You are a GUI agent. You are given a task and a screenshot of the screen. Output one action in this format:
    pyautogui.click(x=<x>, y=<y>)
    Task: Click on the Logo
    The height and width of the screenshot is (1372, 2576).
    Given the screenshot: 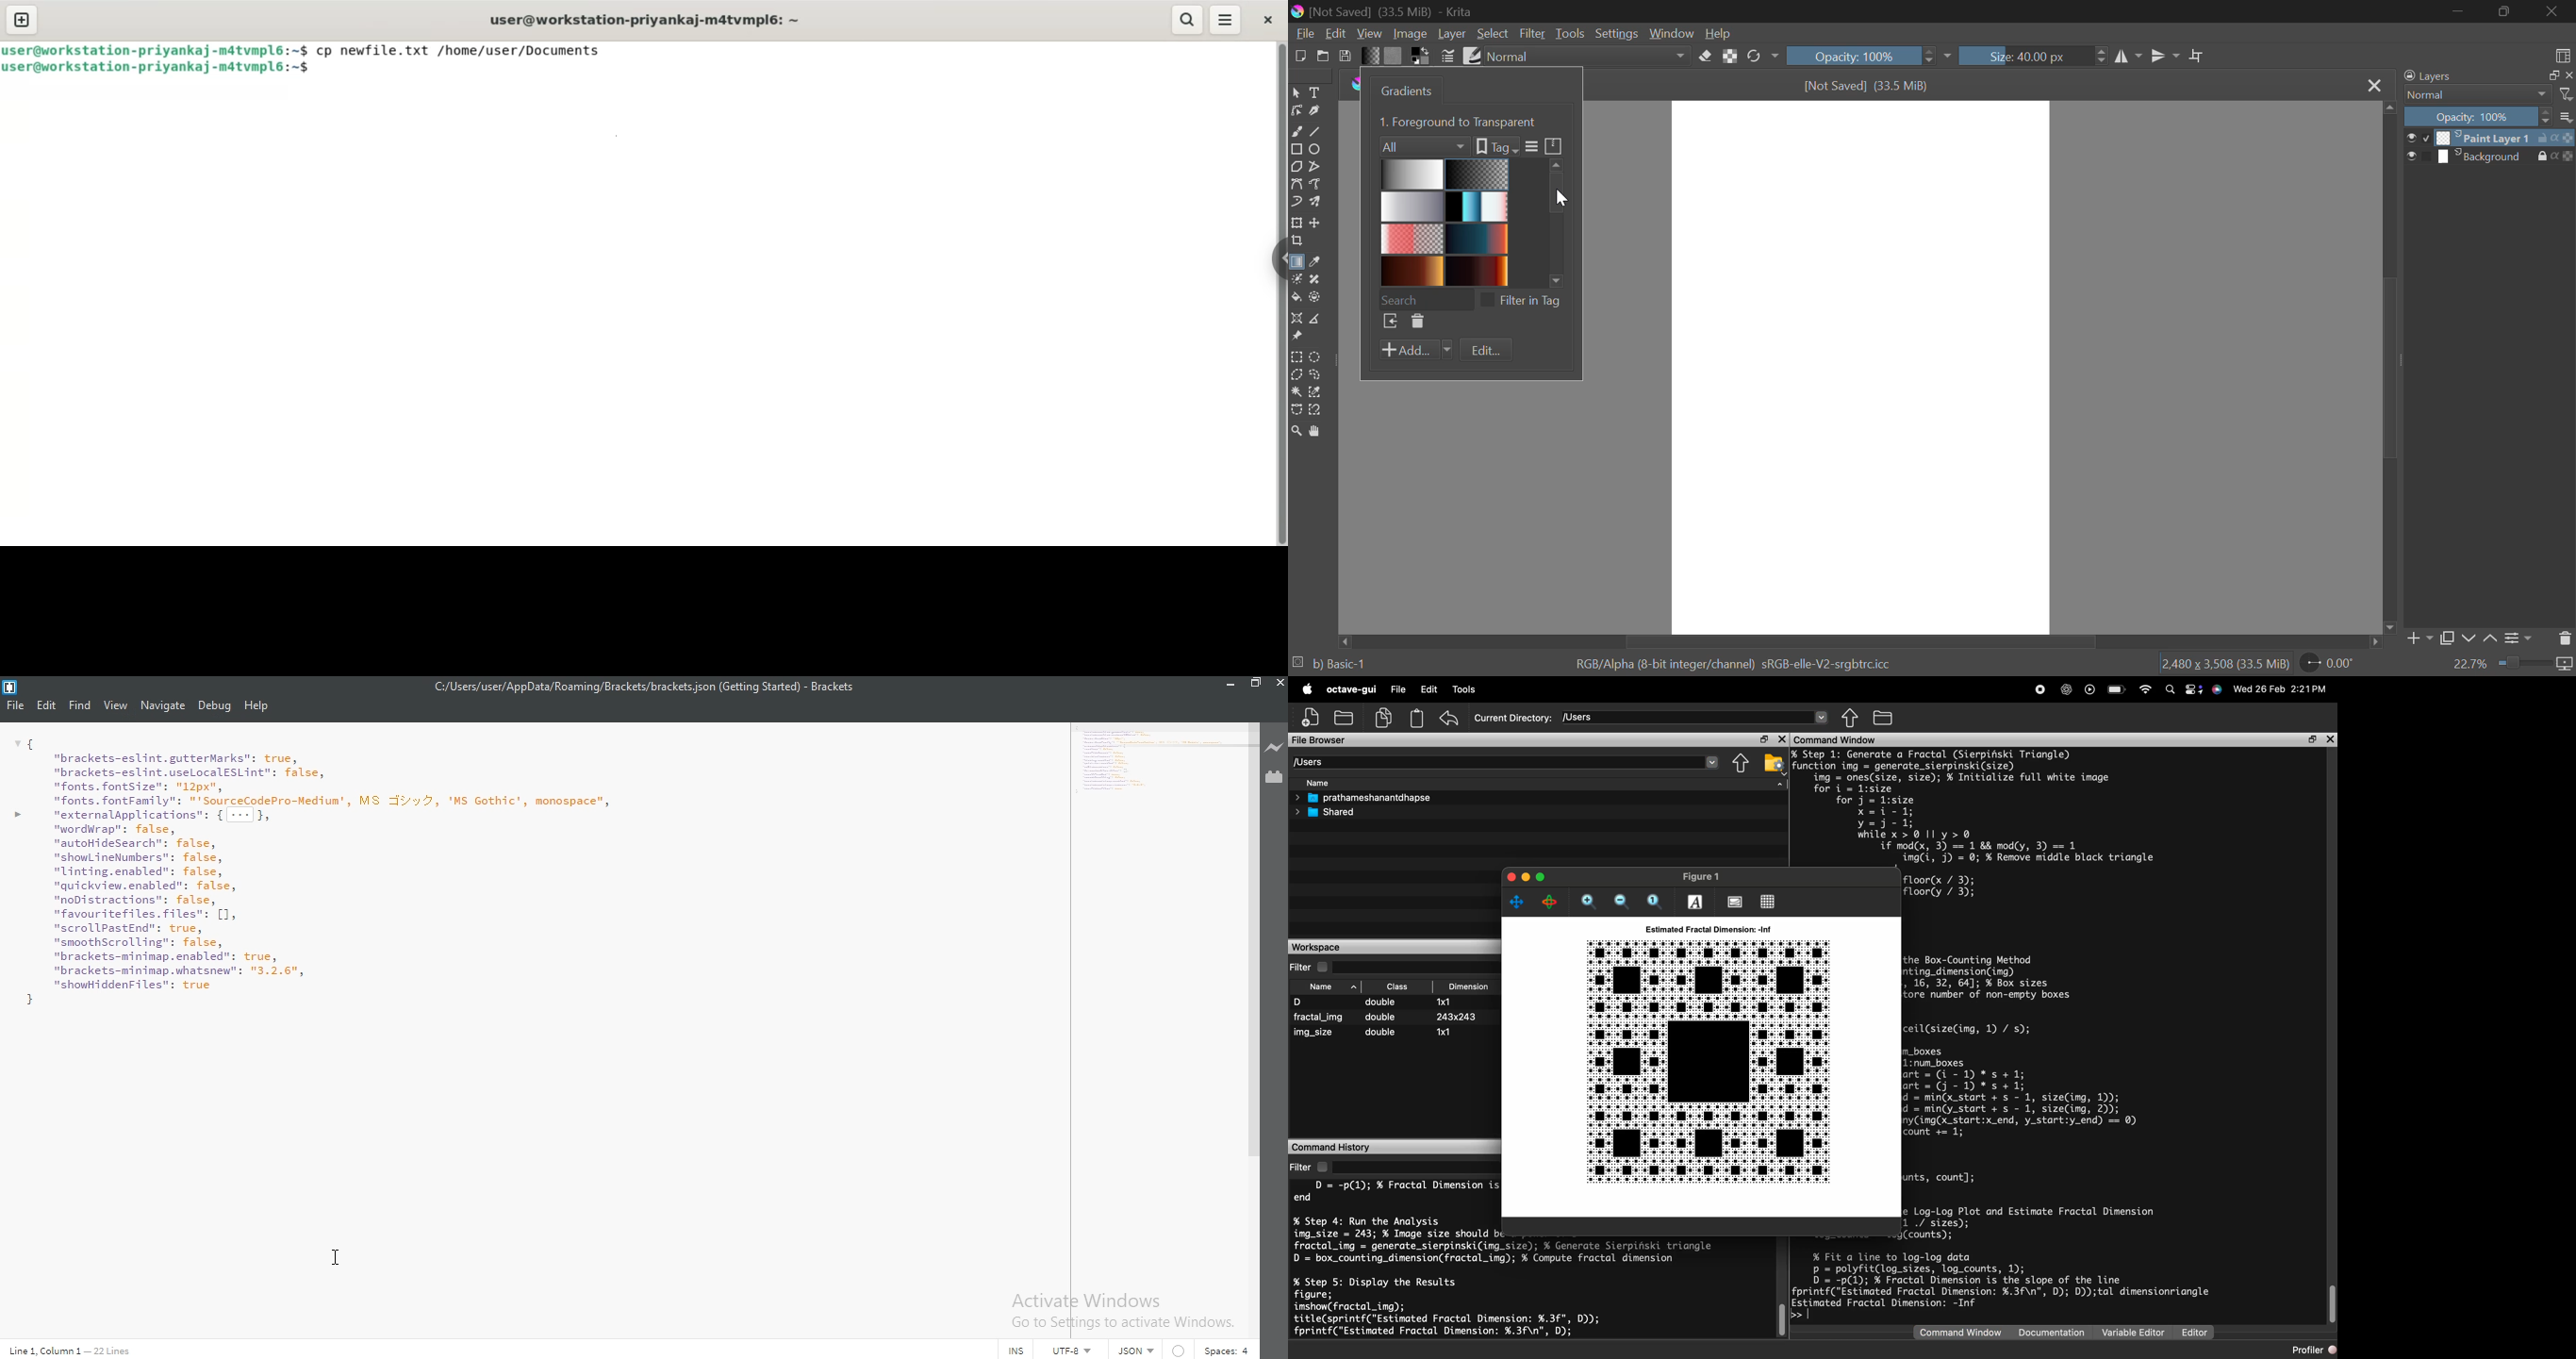 What is the action you would take?
    pyautogui.click(x=10, y=687)
    